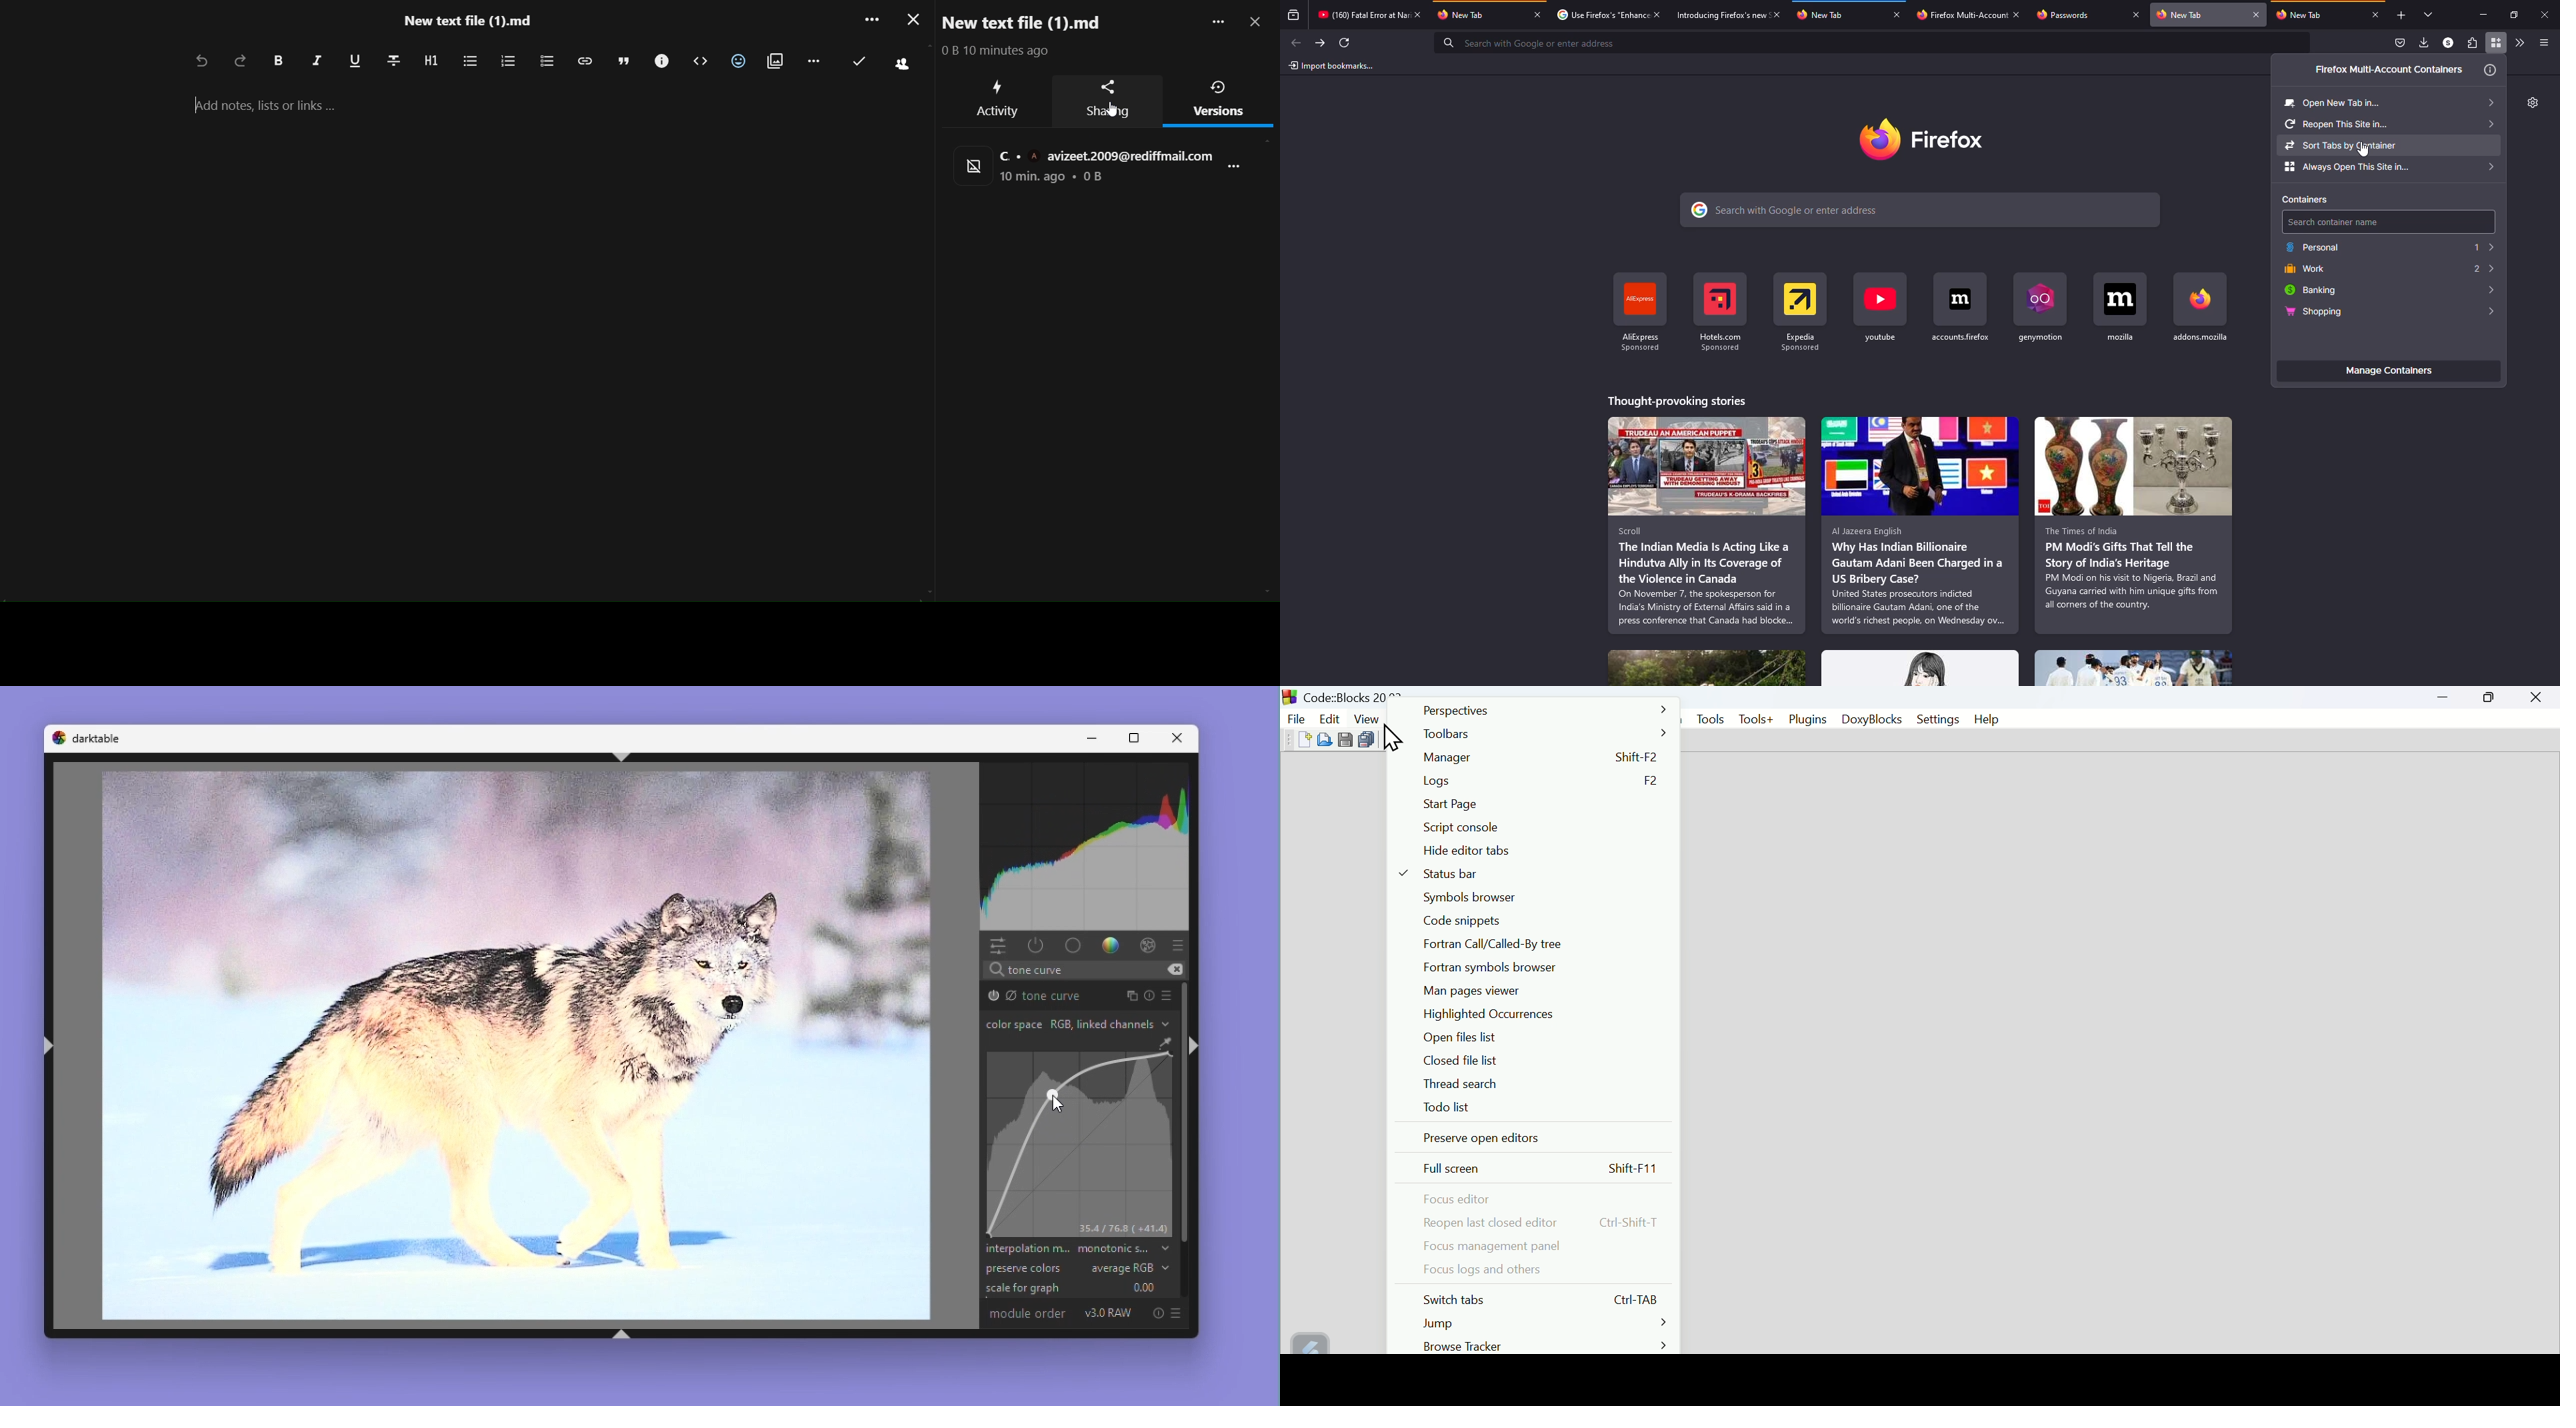 The height and width of the screenshot is (1428, 2576). What do you see at coordinates (2489, 697) in the screenshot?
I see `Maximize` at bounding box center [2489, 697].